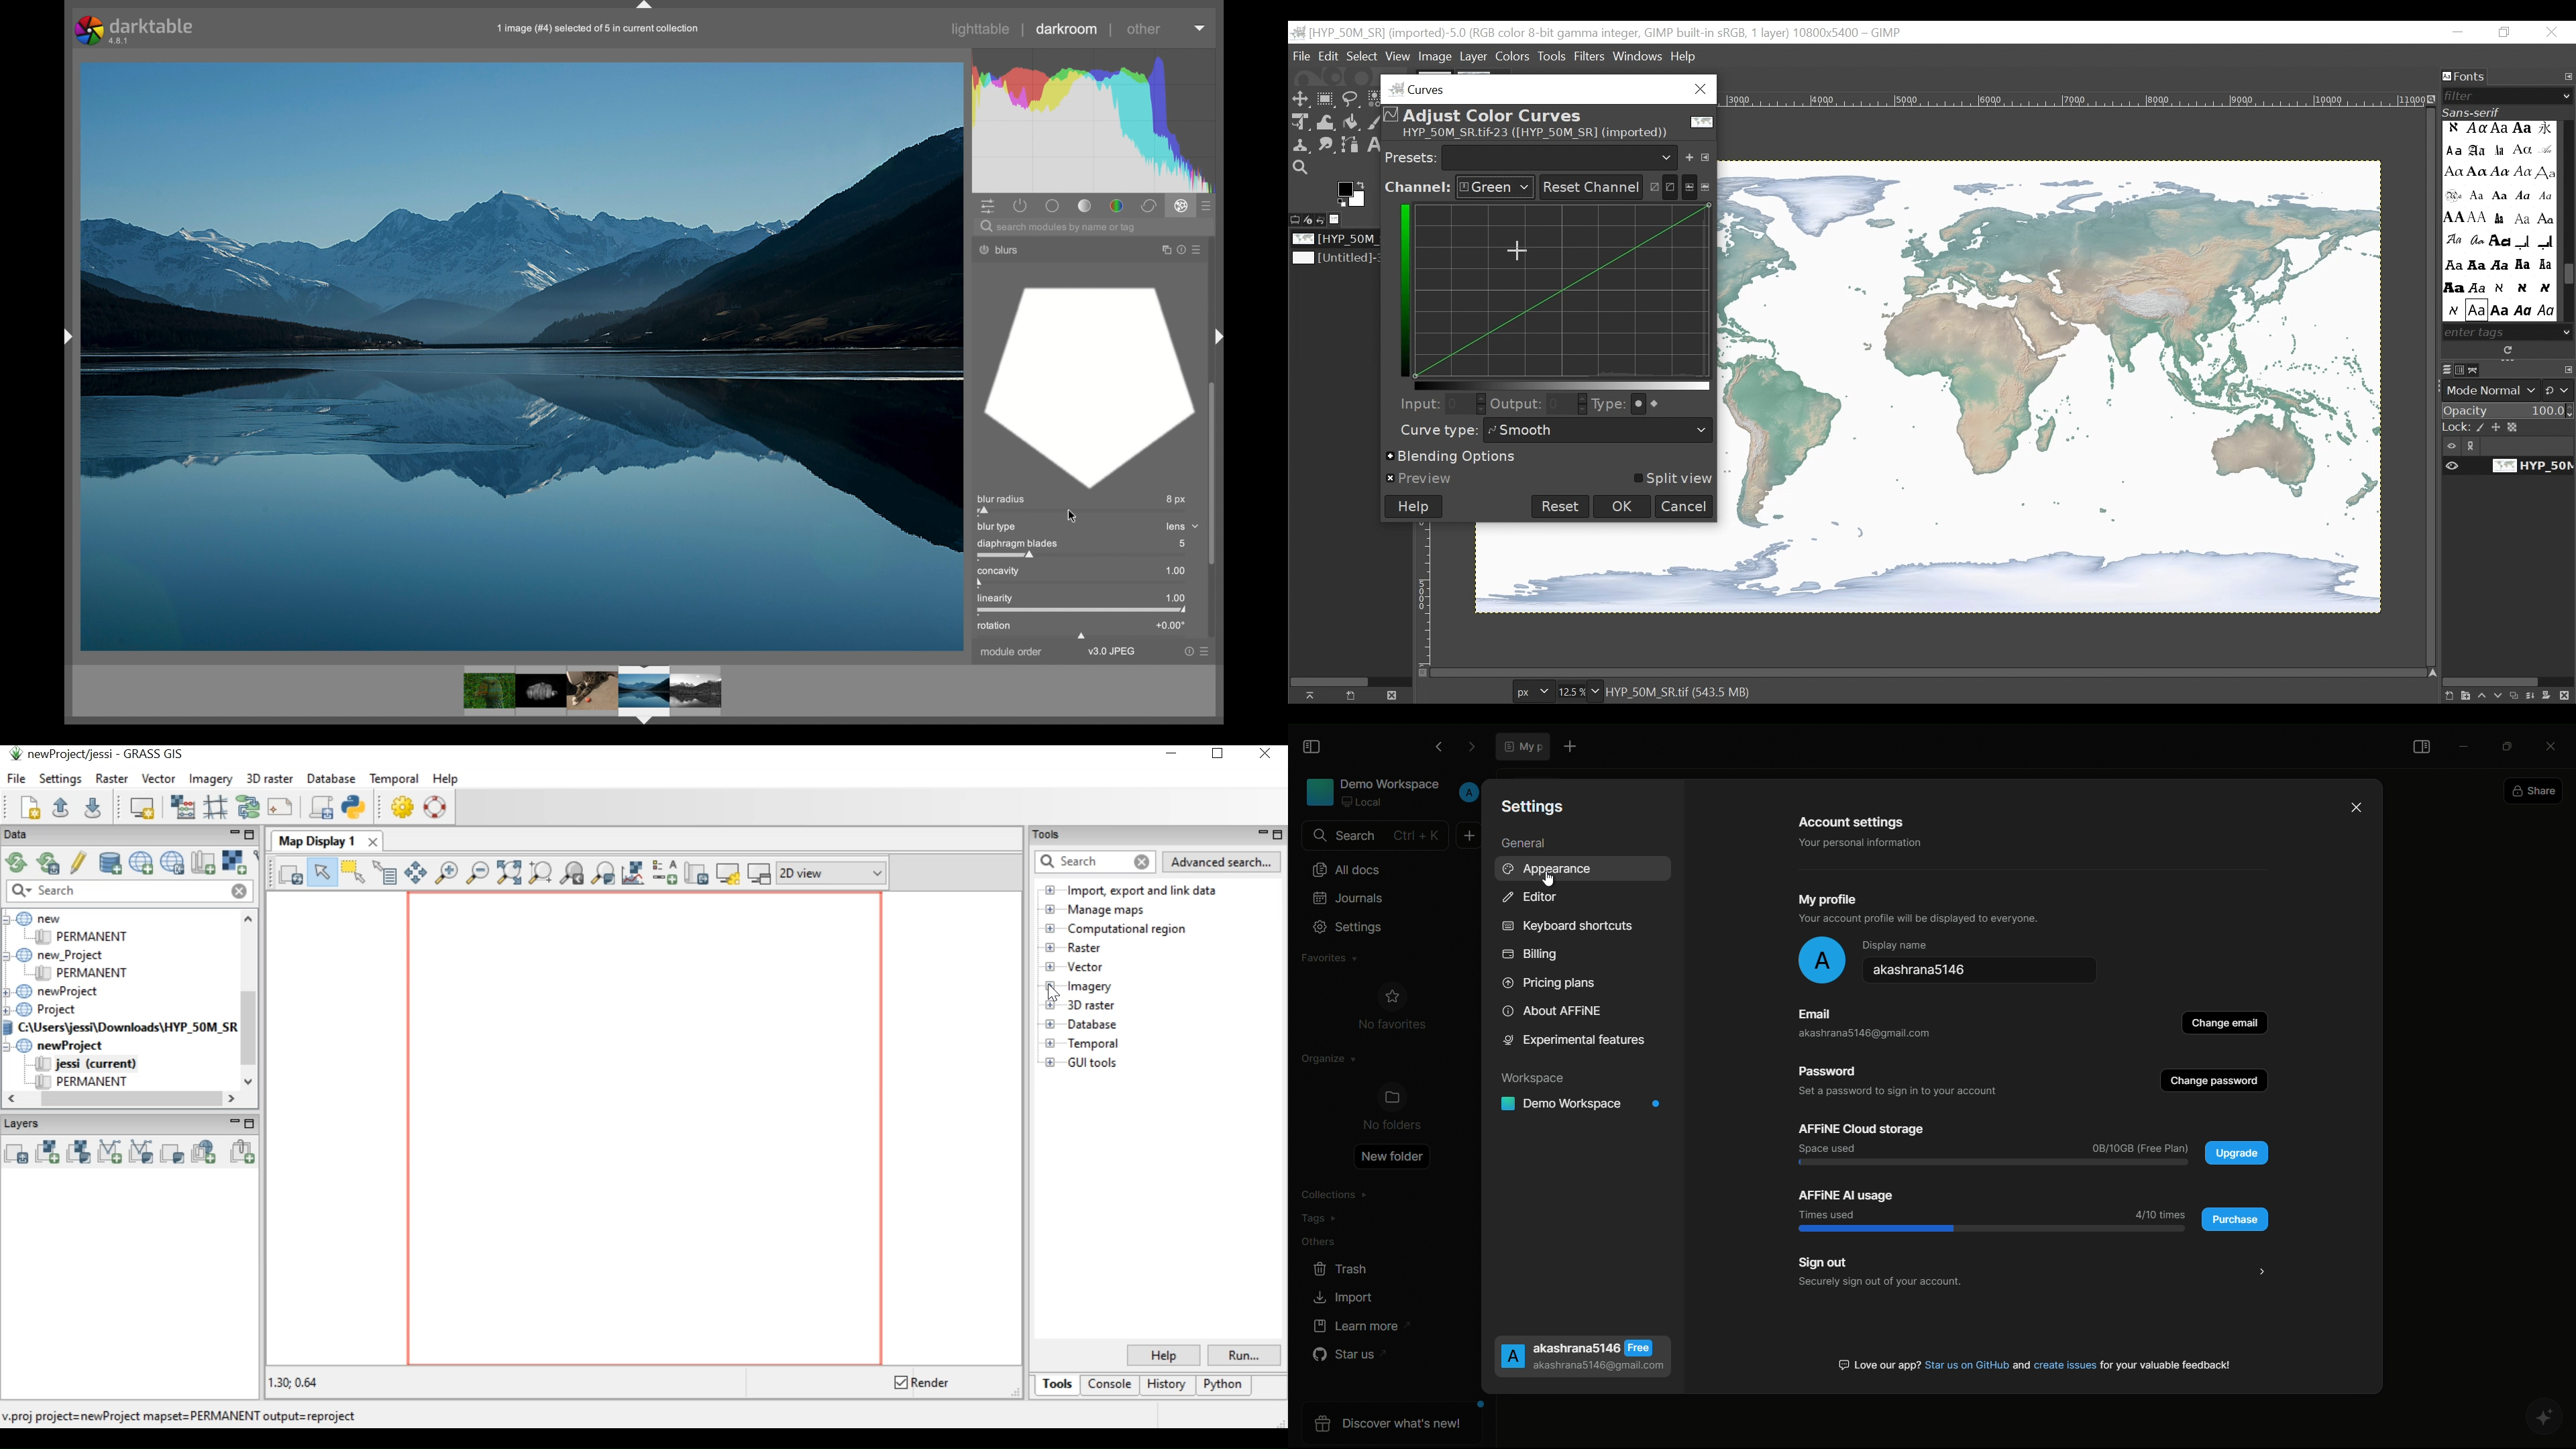 The image size is (2576, 1456). I want to click on base, so click(1053, 205).